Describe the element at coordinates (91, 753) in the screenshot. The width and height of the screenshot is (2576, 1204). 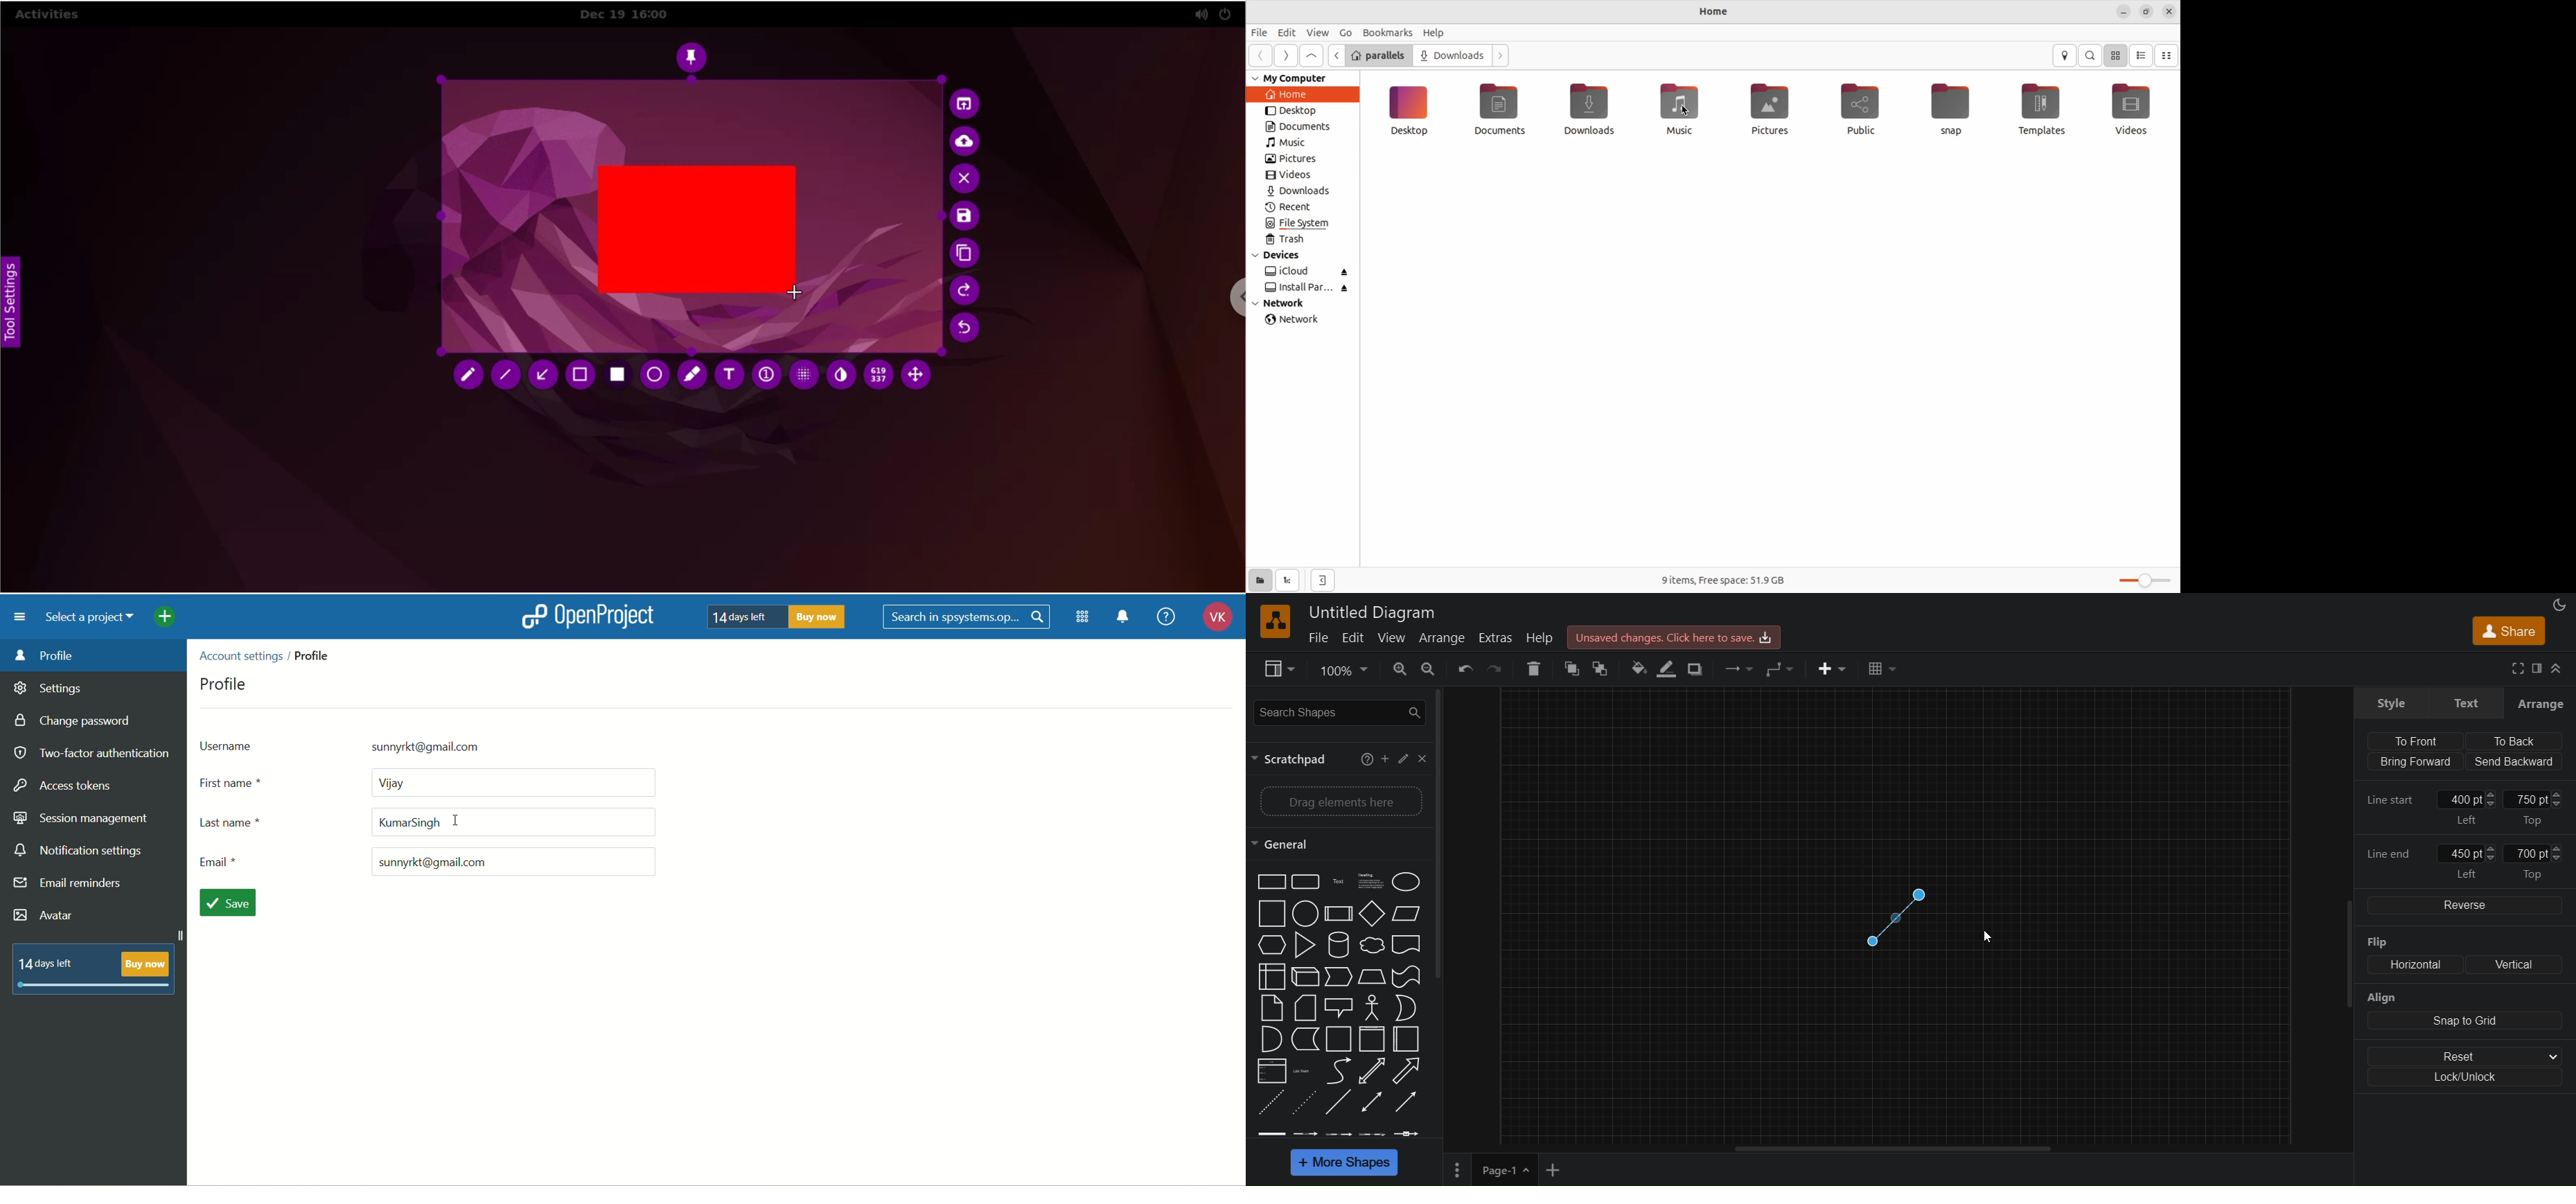
I see `two-factor authentication` at that location.